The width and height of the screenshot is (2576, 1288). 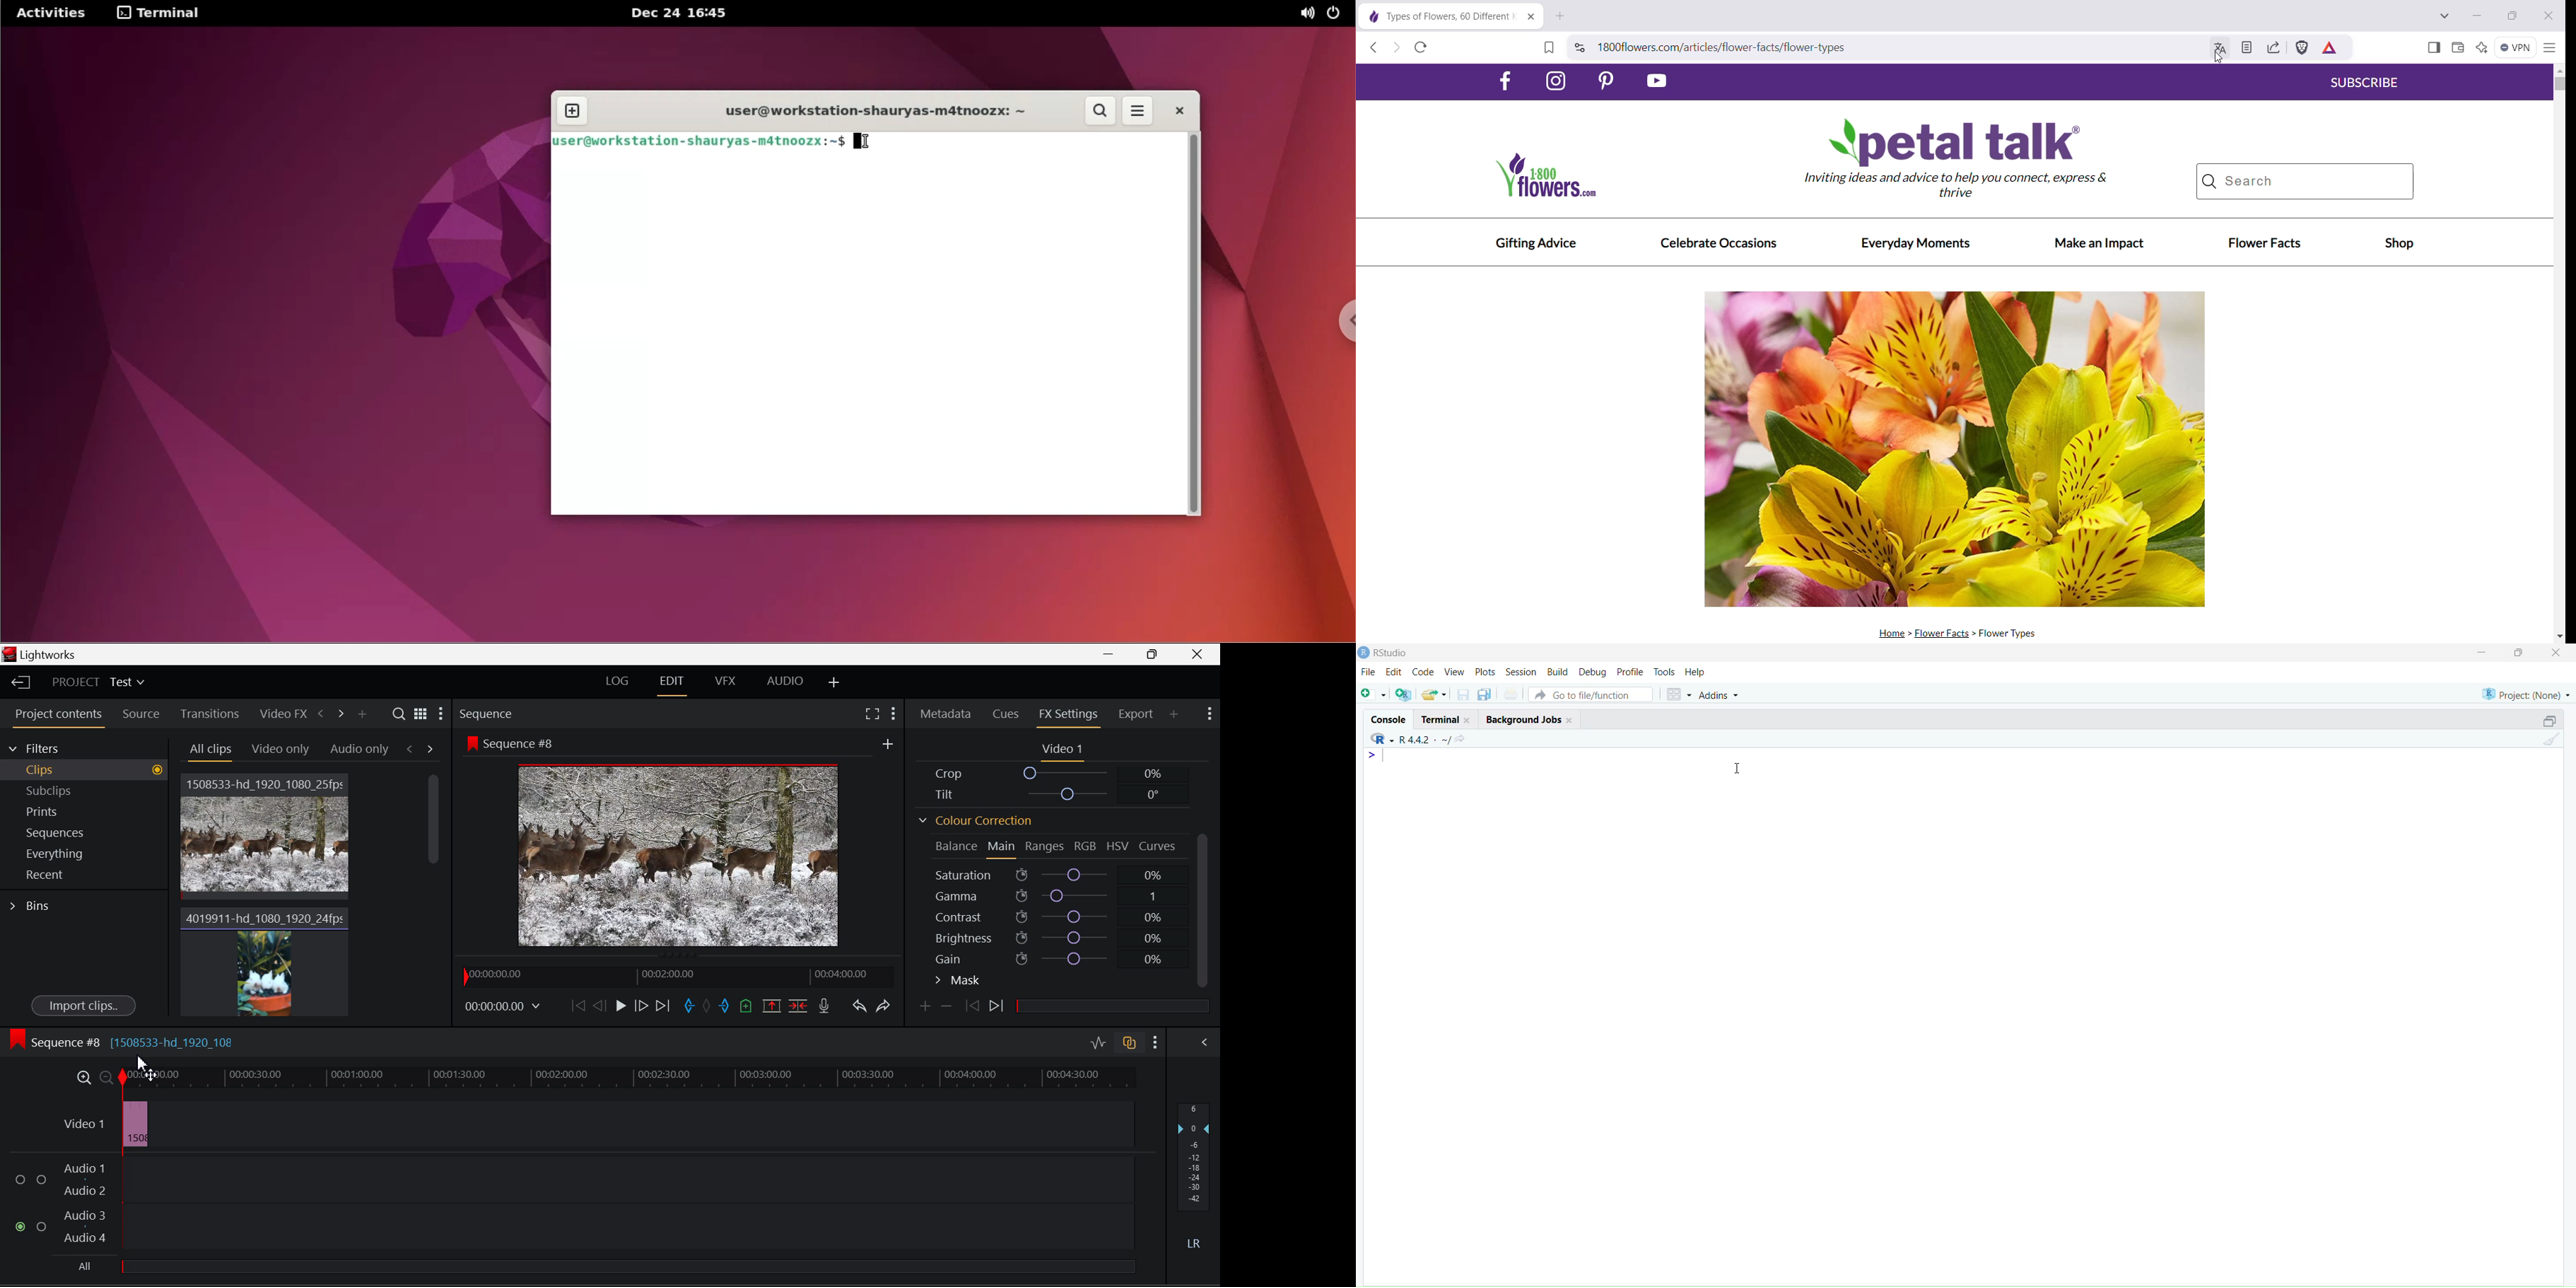 I want to click on Record Voice-over, so click(x=824, y=1006).